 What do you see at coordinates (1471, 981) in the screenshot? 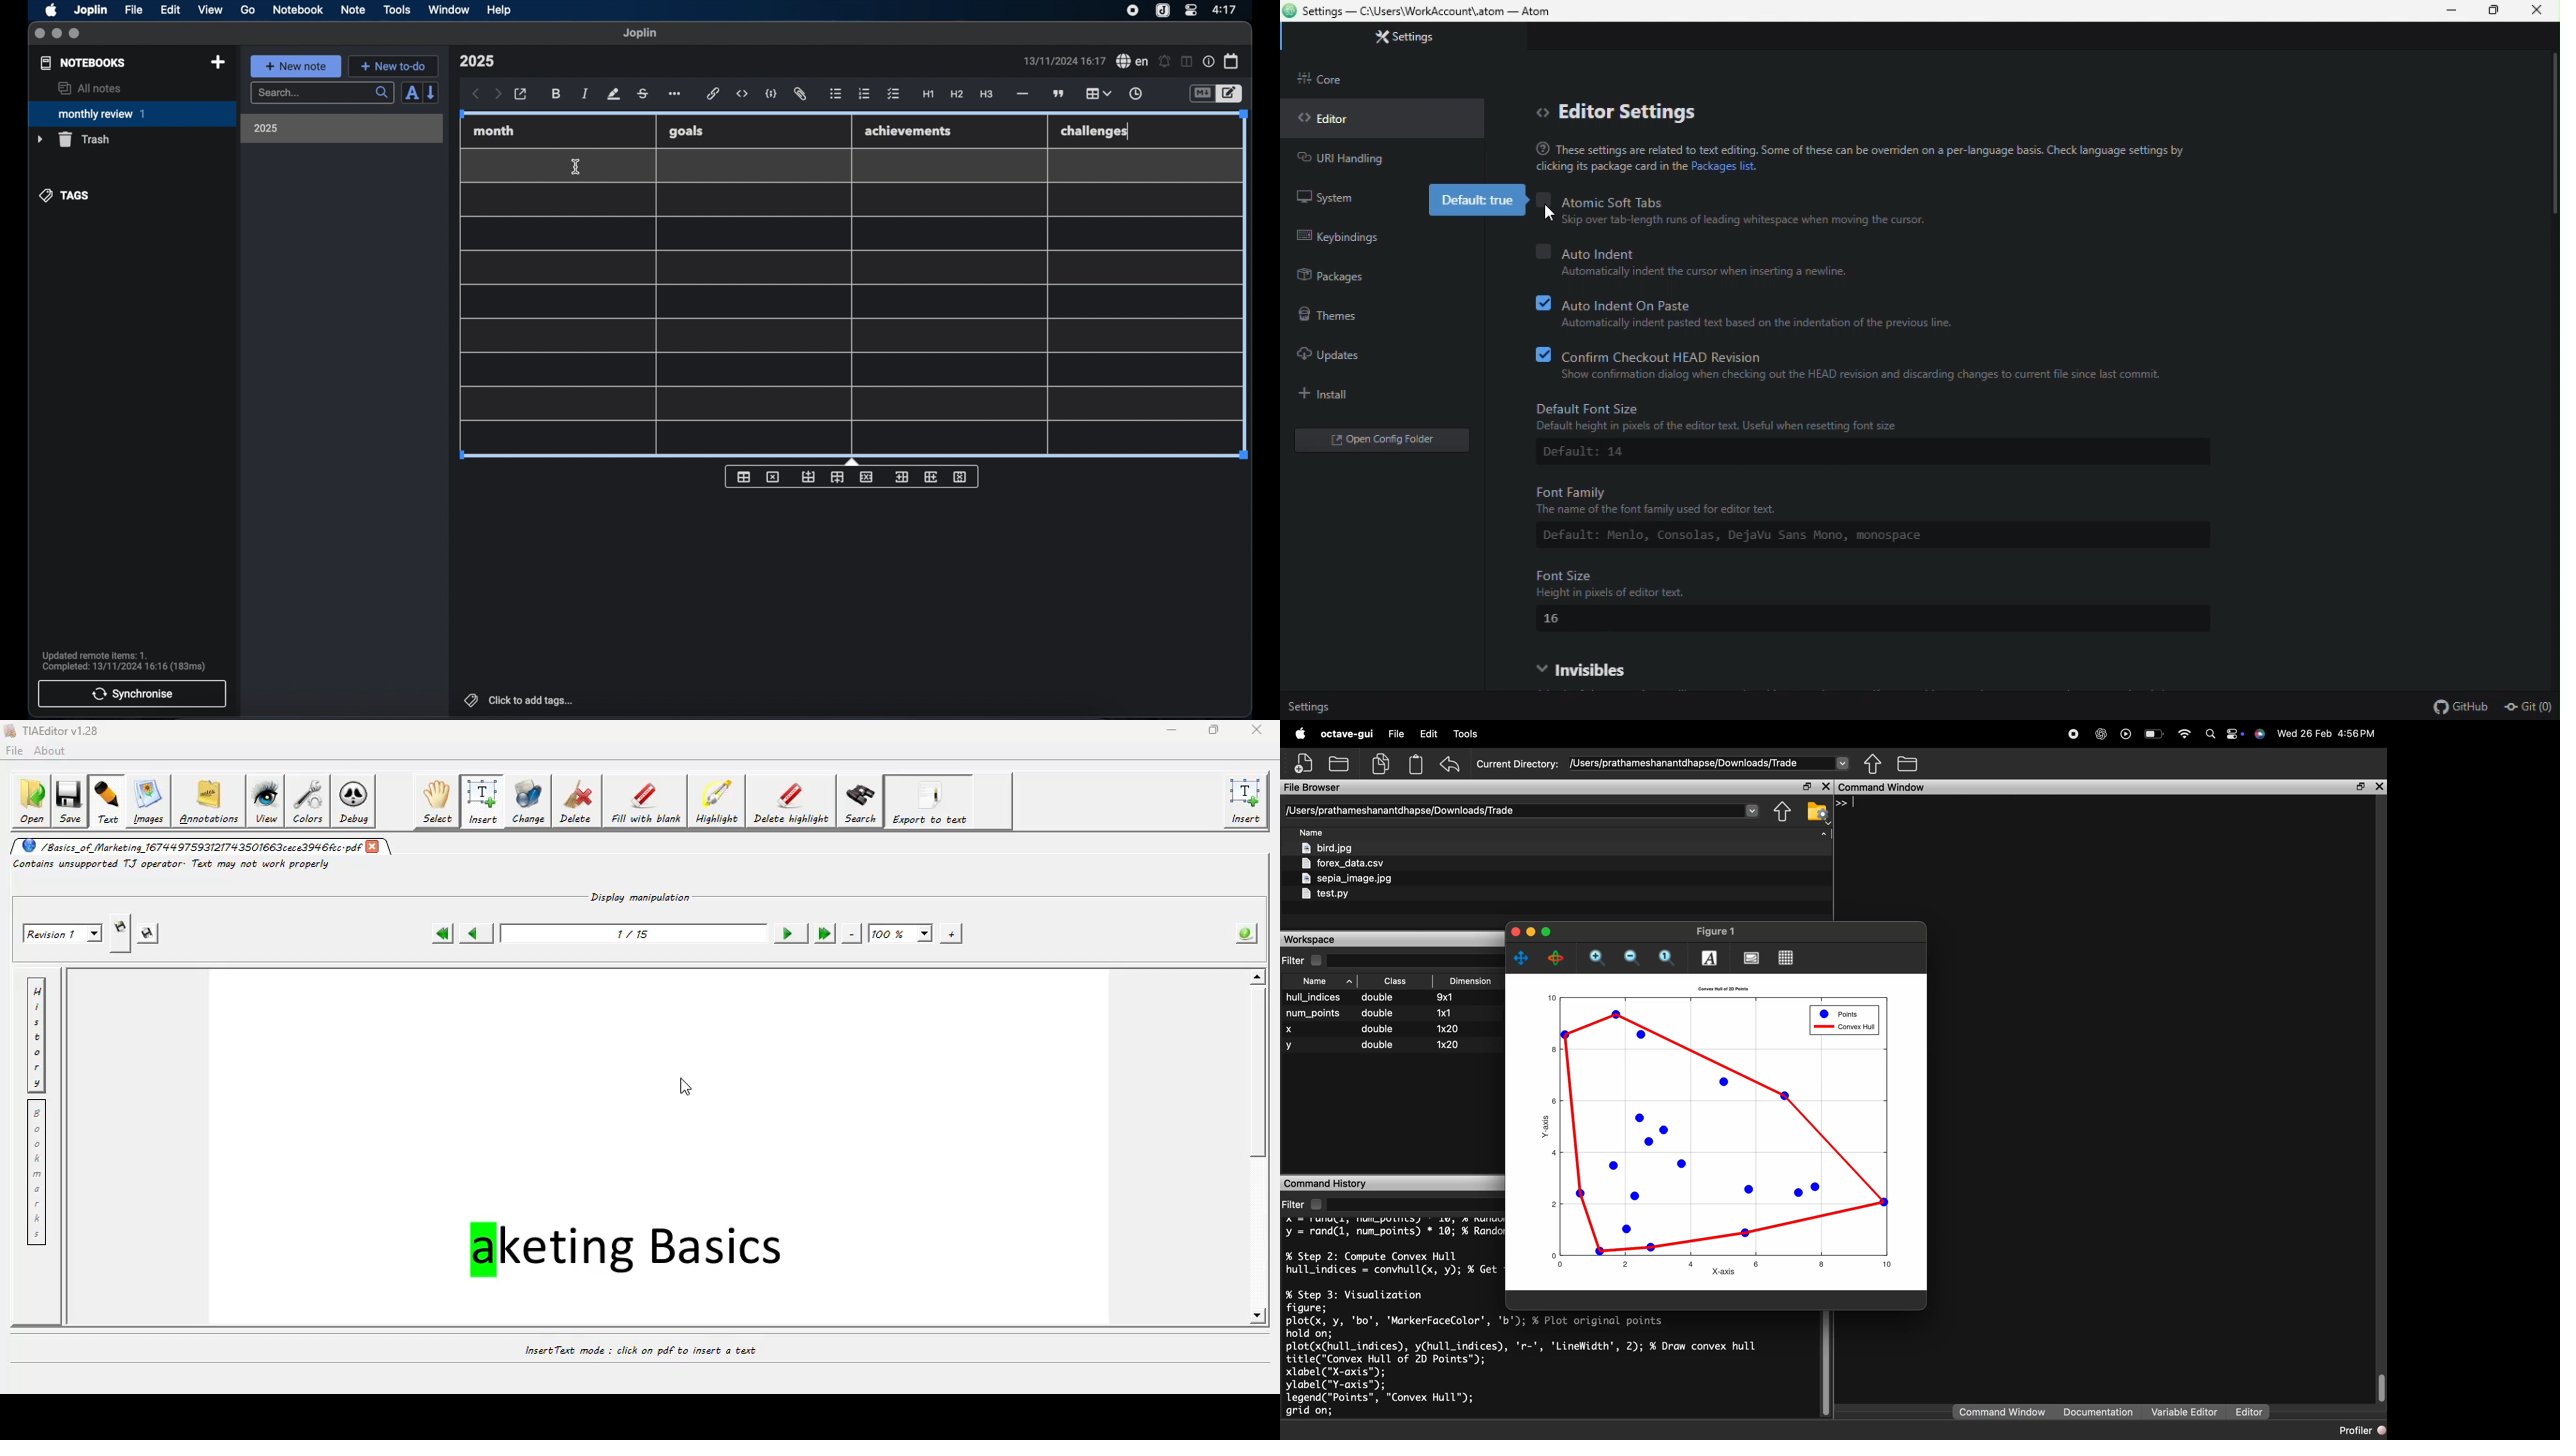
I see `Dimension` at bounding box center [1471, 981].